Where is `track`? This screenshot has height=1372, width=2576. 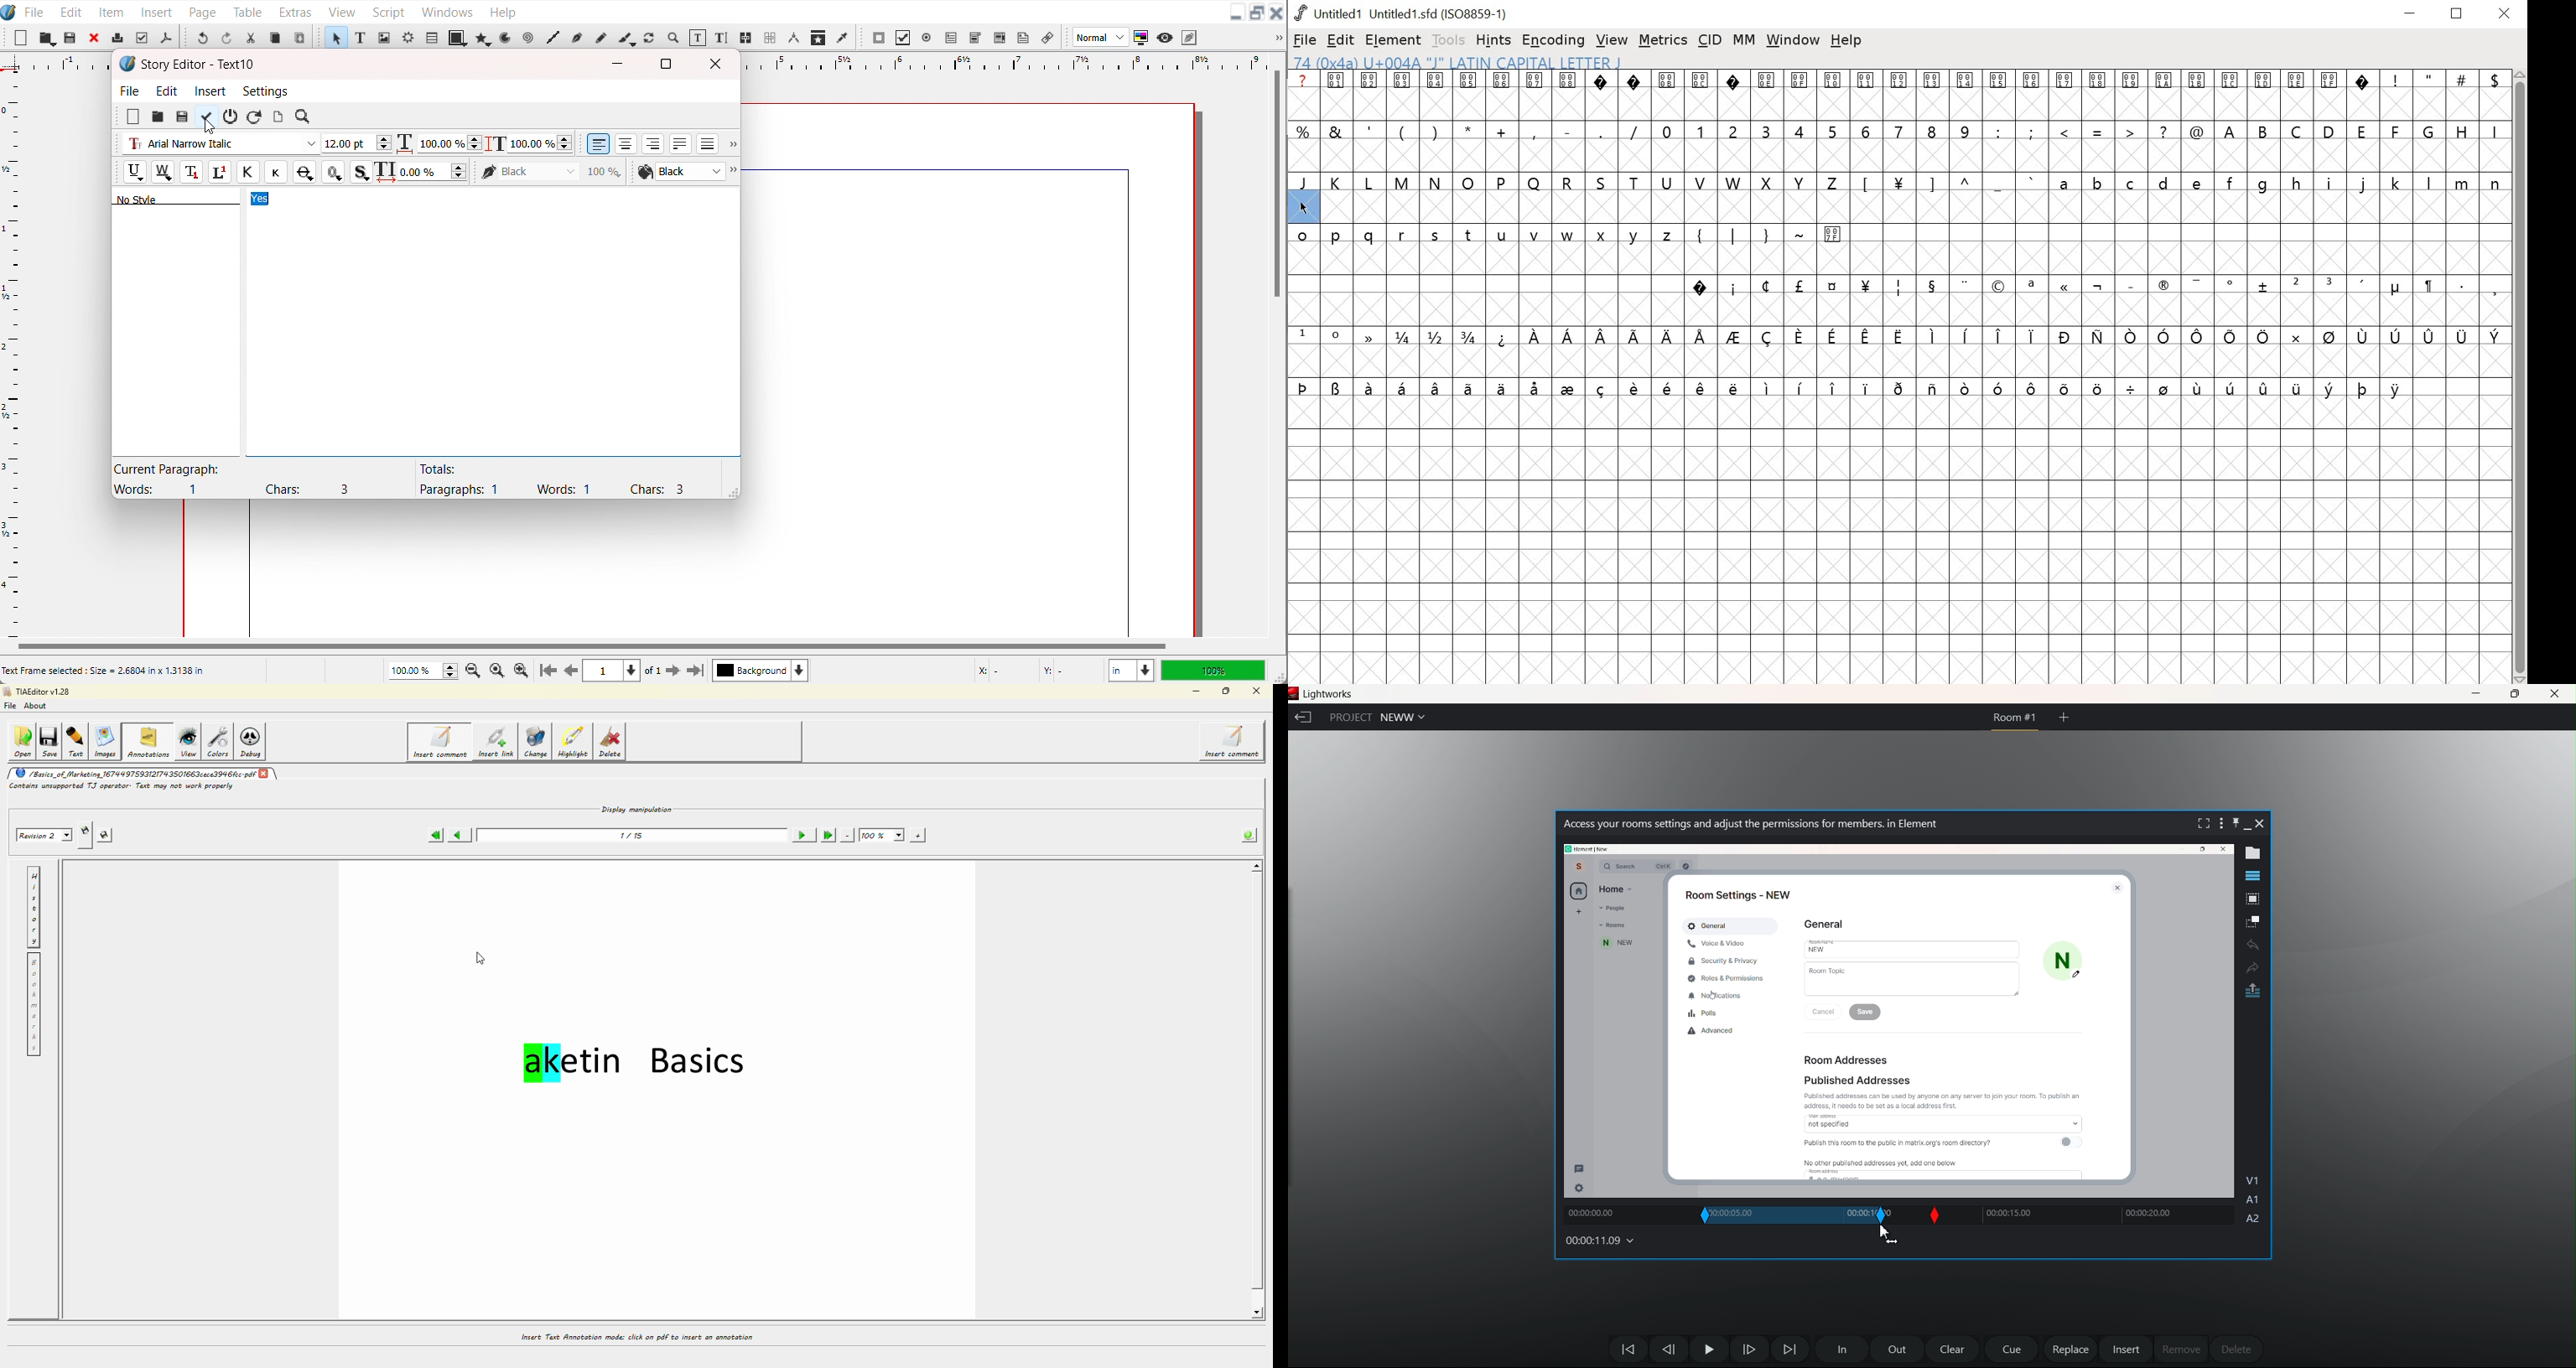
track is located at coordinates (1851, 1215).